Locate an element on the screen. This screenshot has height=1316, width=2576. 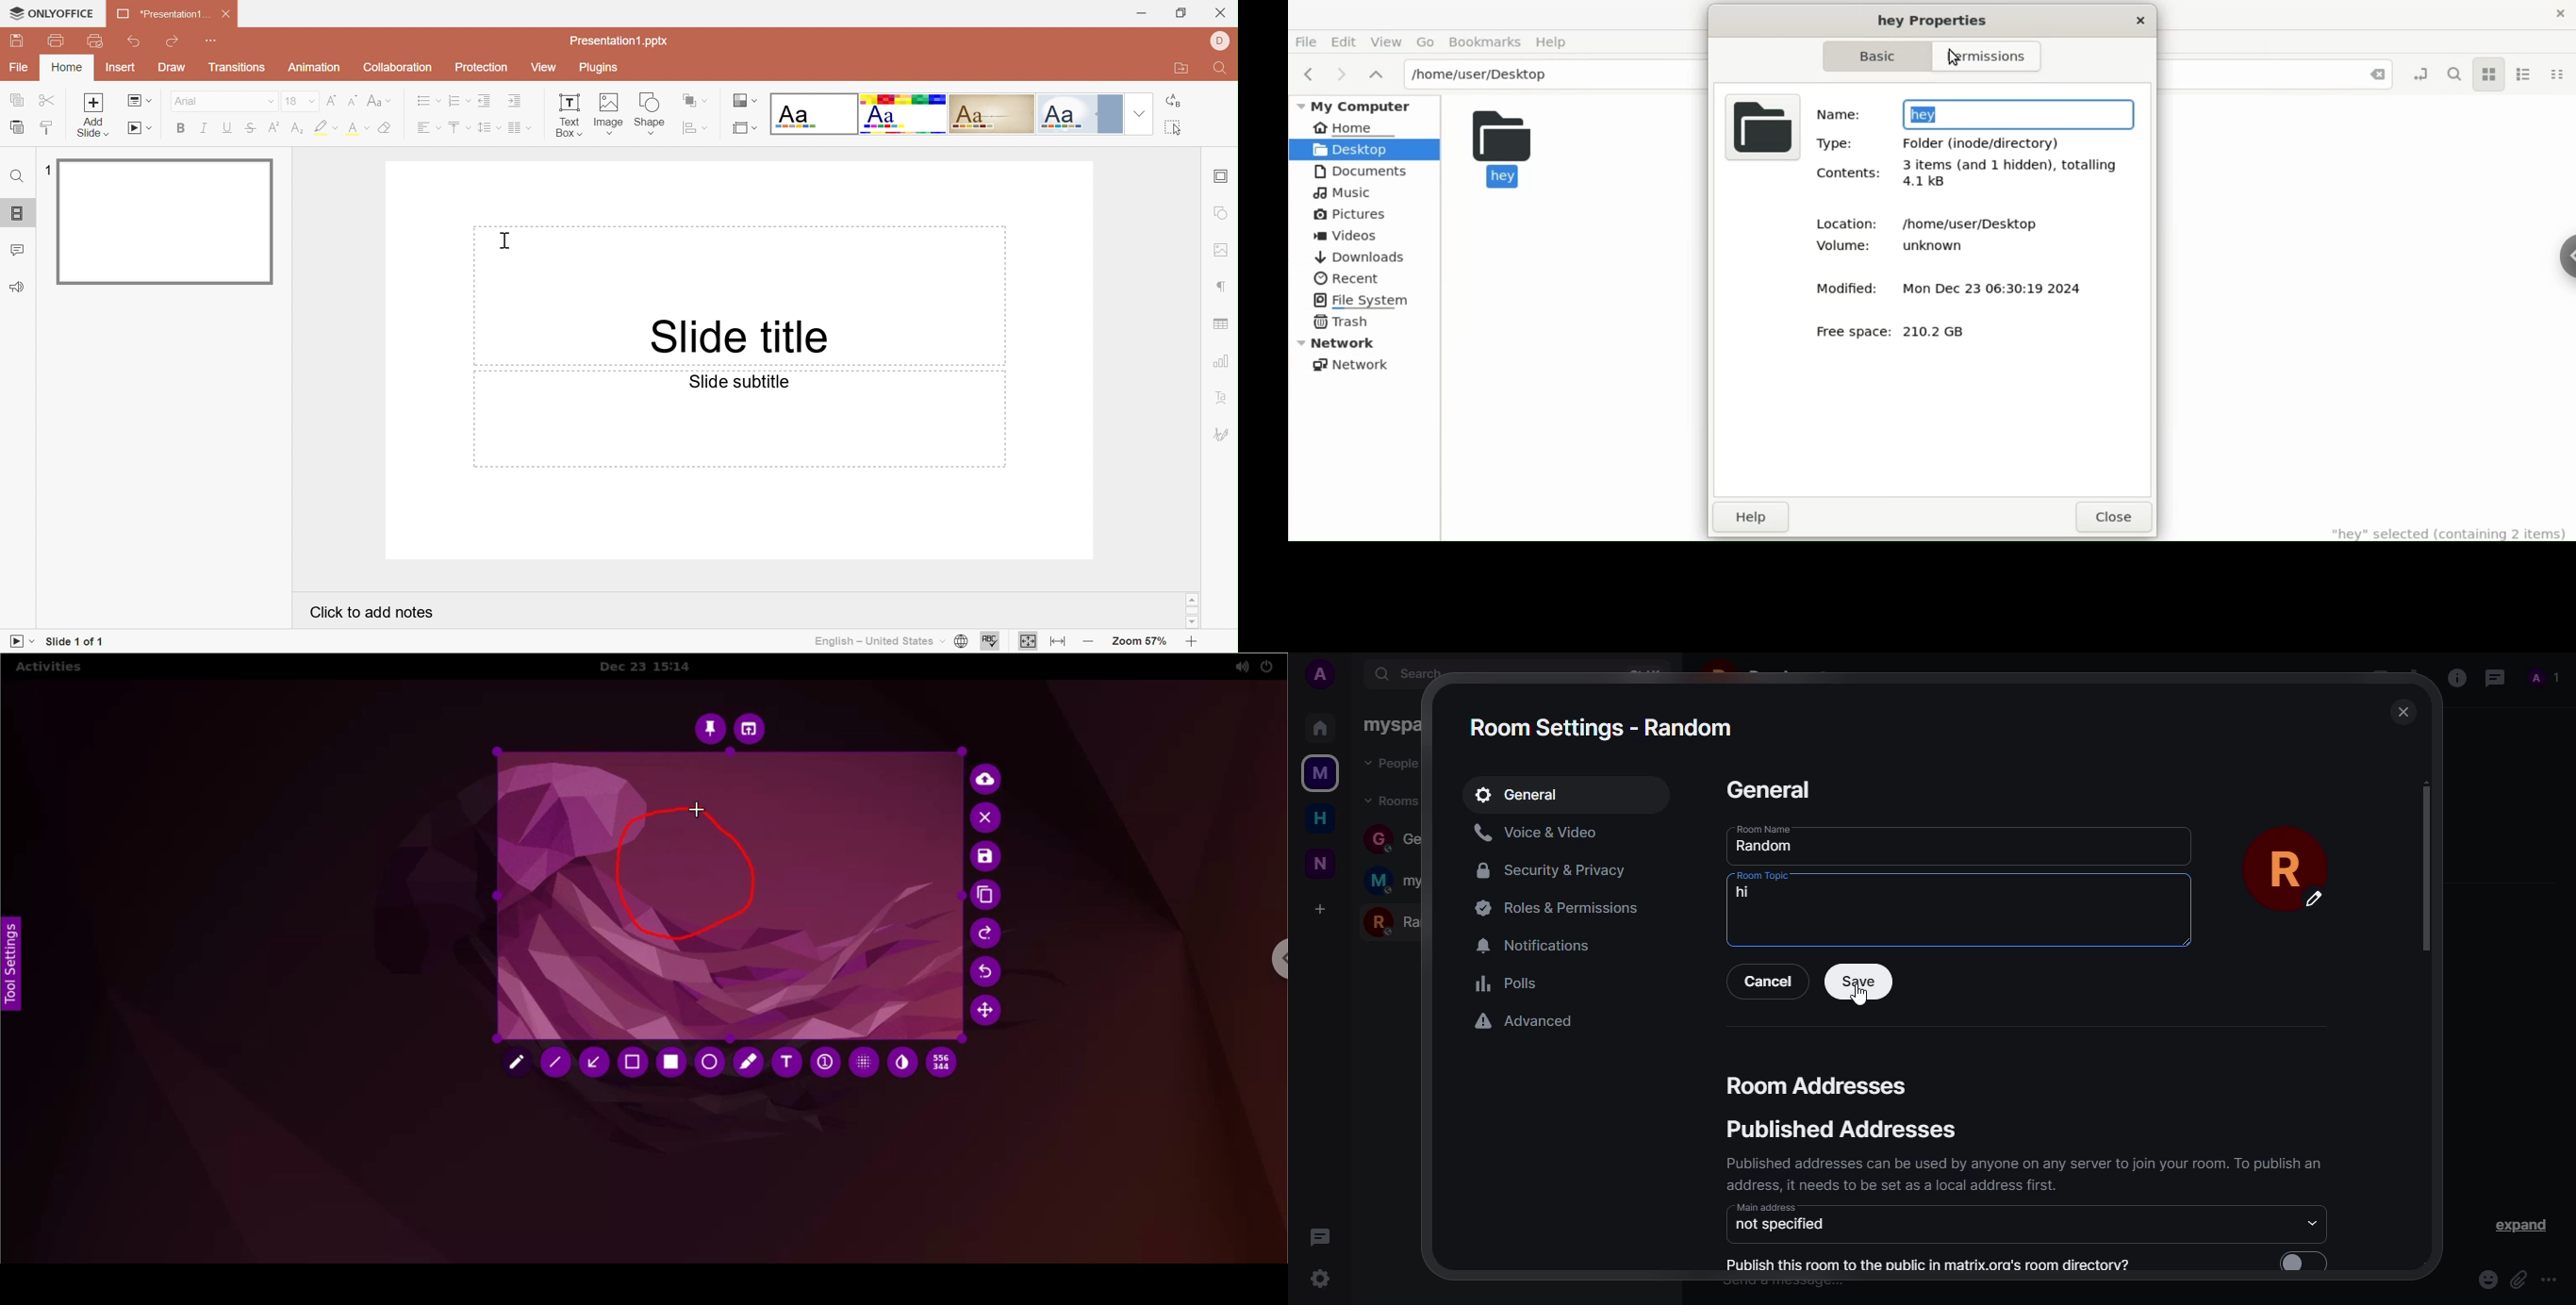
Image is located at coordinates (610, 113).